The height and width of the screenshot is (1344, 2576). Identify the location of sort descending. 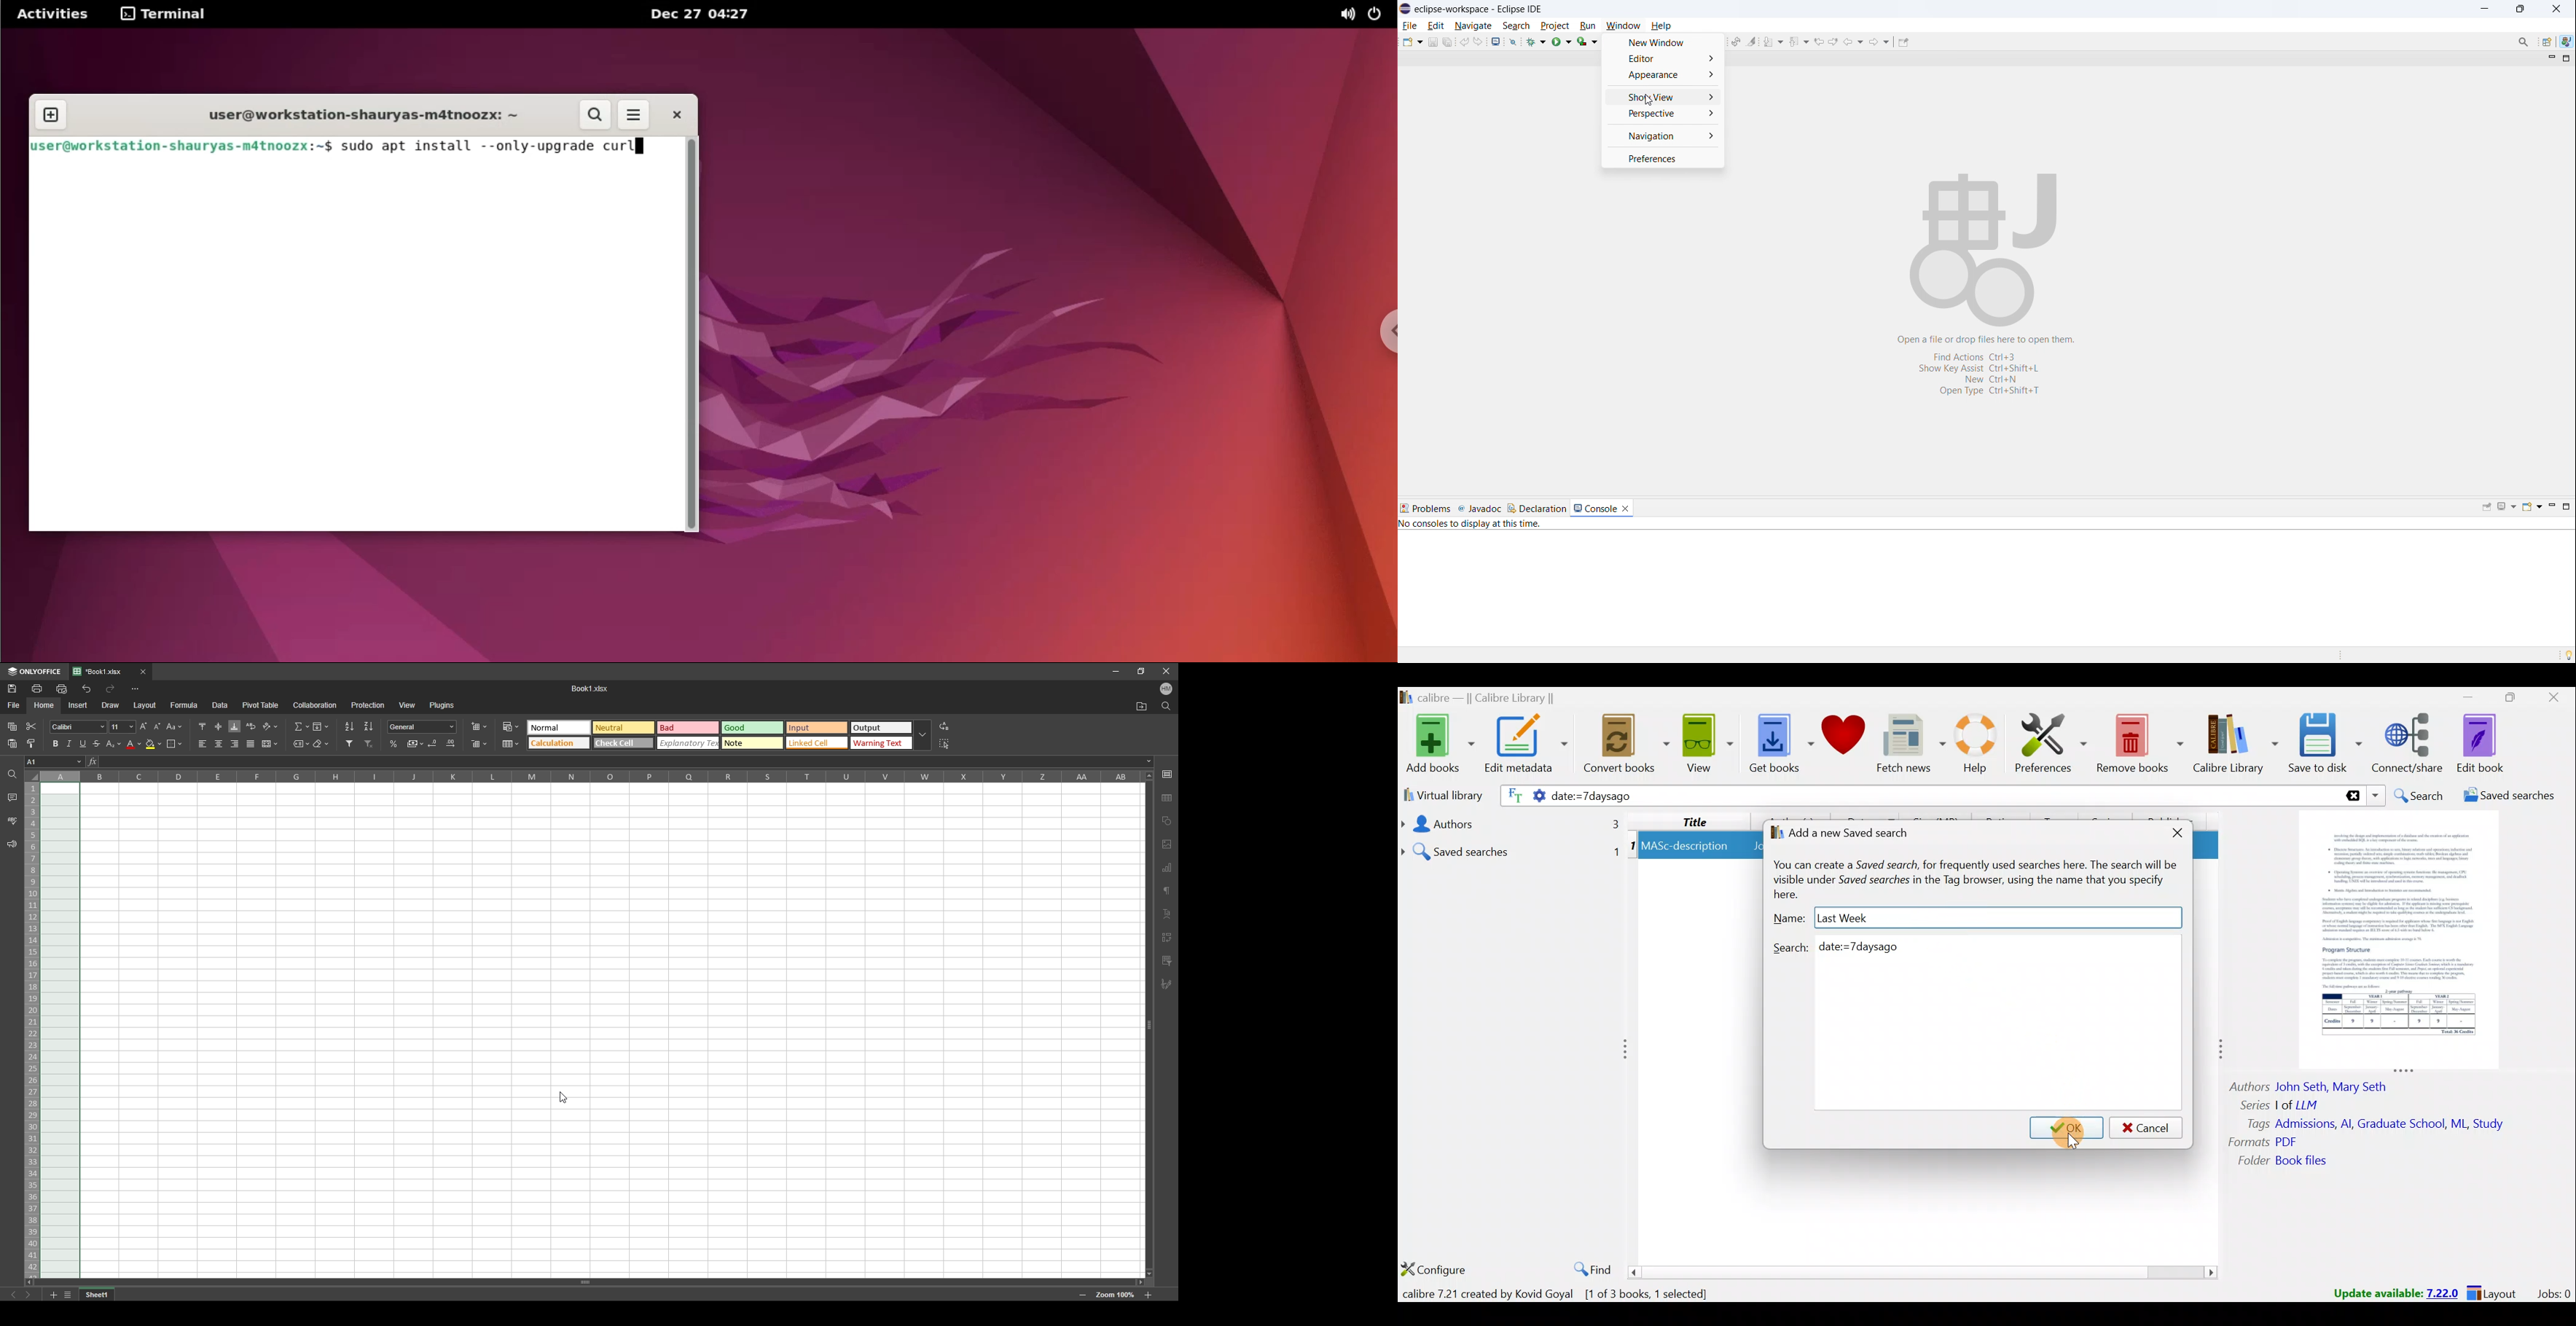
(369, 726).